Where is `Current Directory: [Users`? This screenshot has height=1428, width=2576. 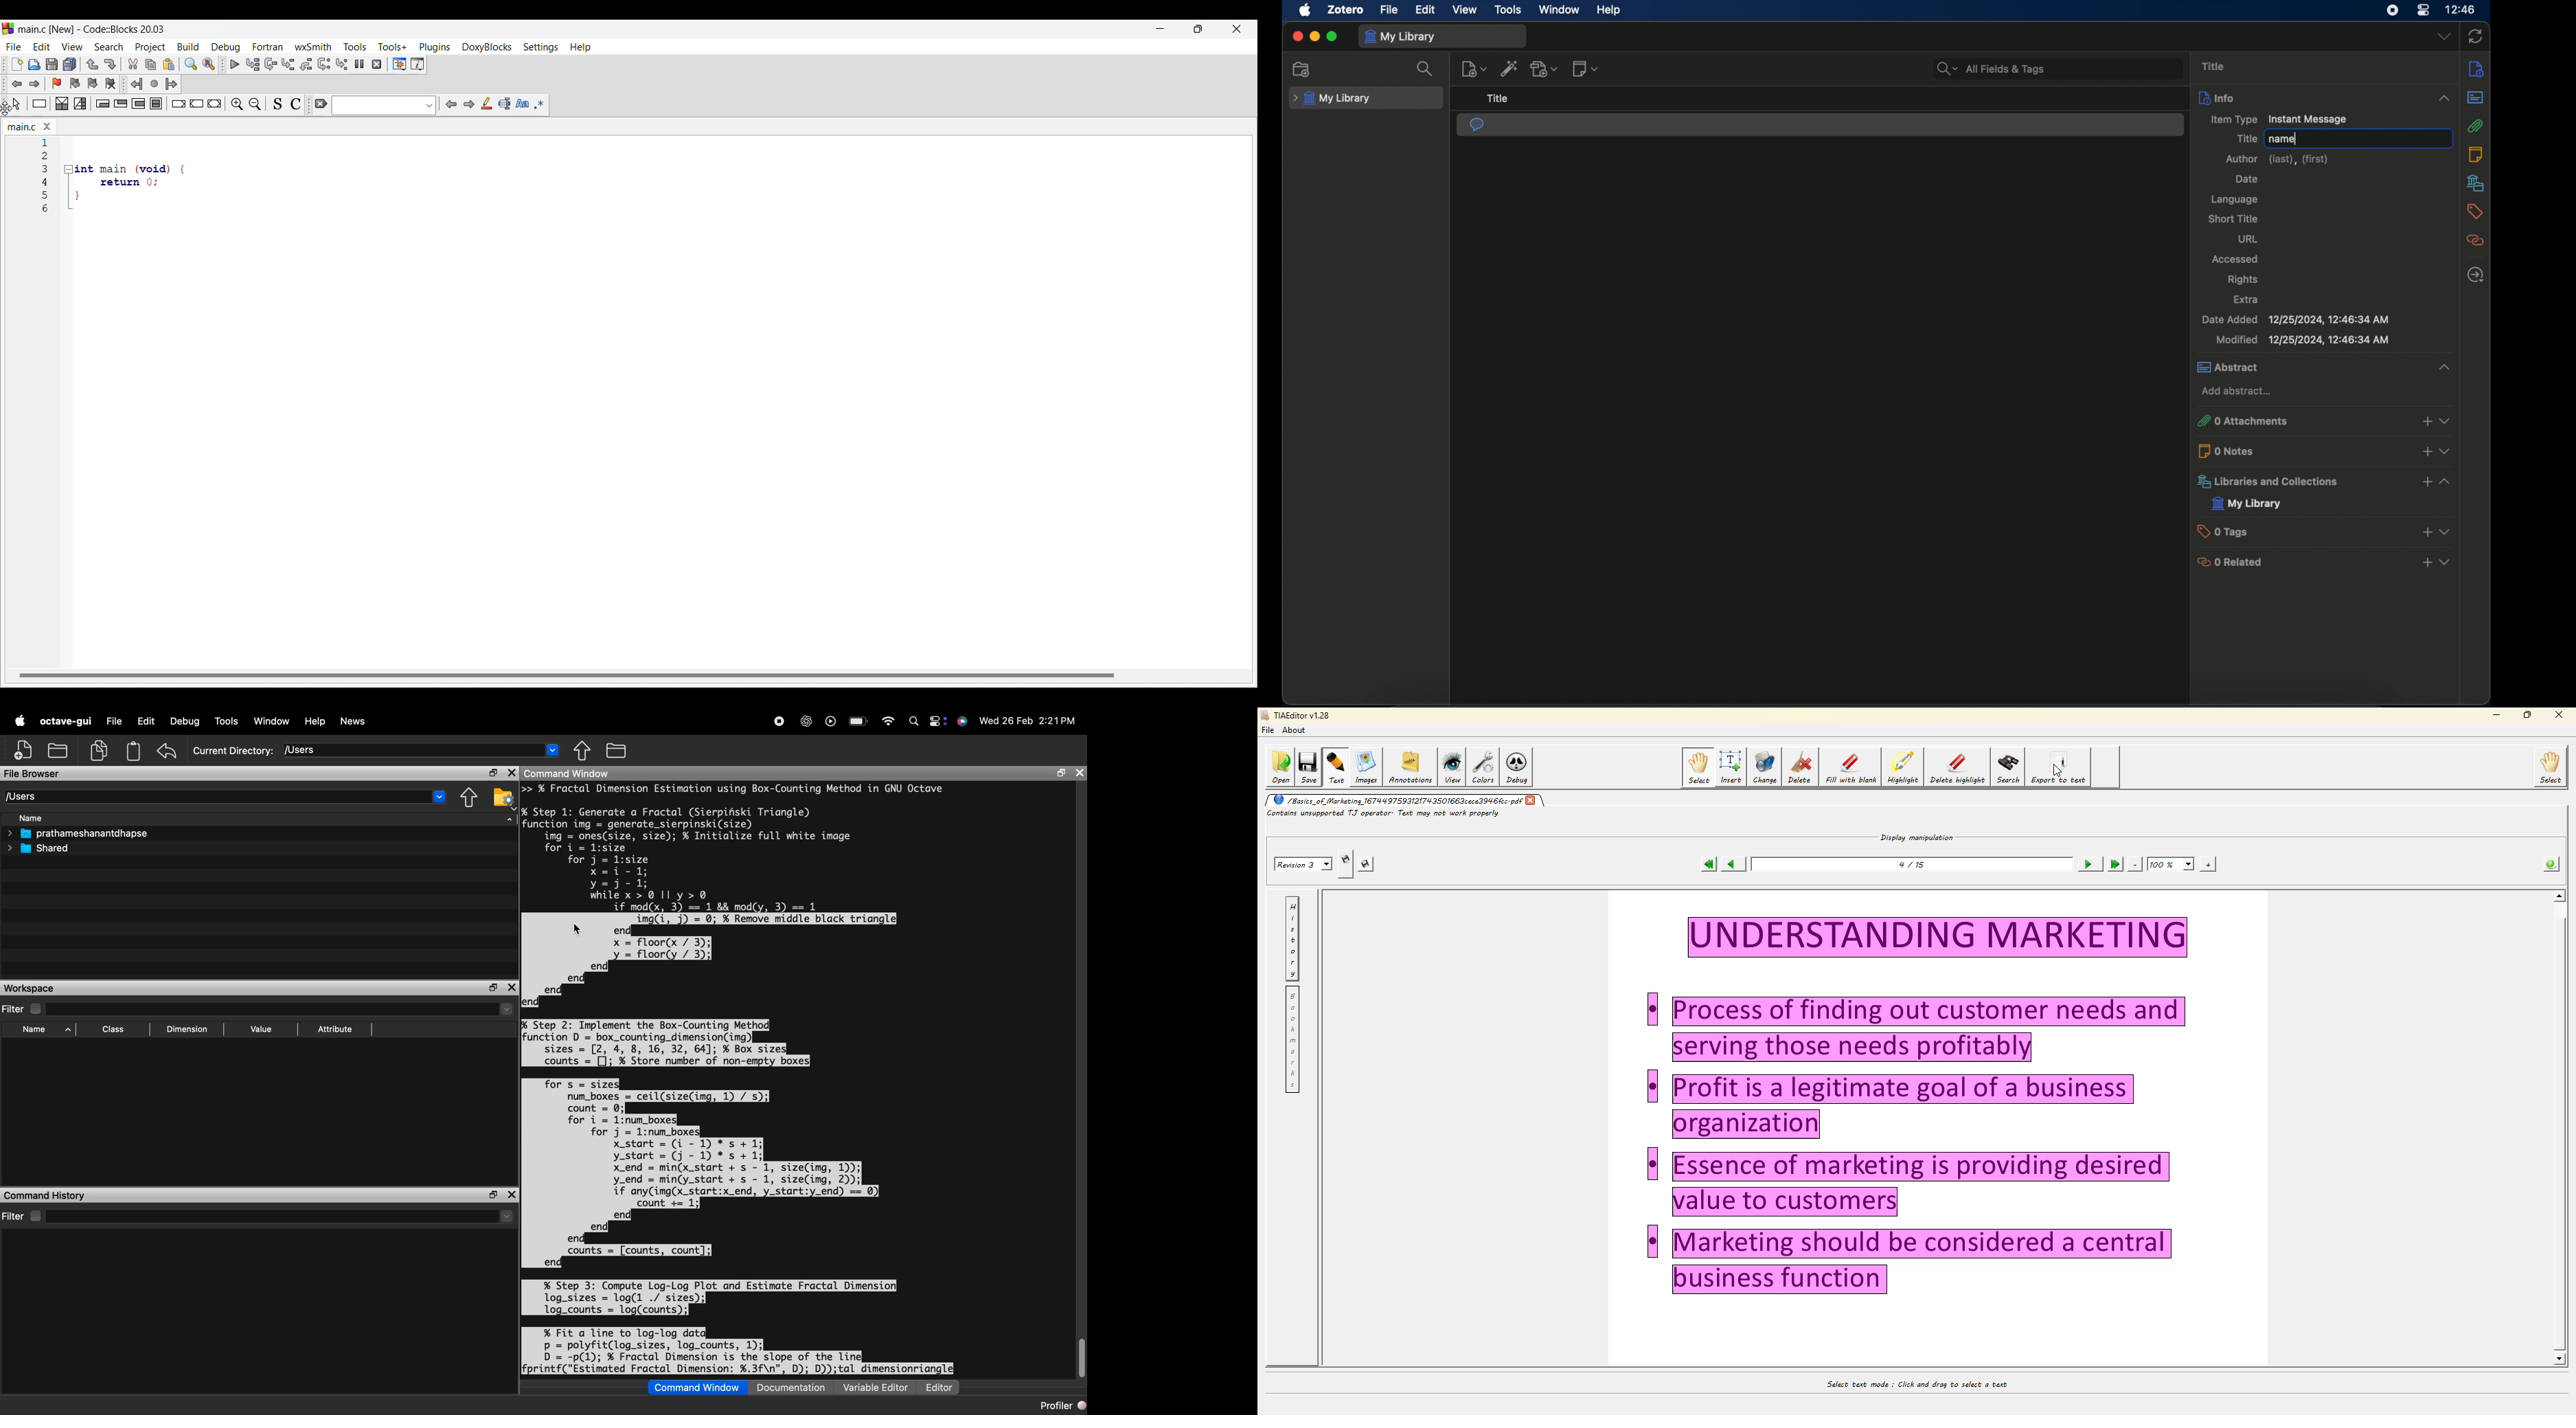 Current Directory: [Users is located at coordinates (230, 750).